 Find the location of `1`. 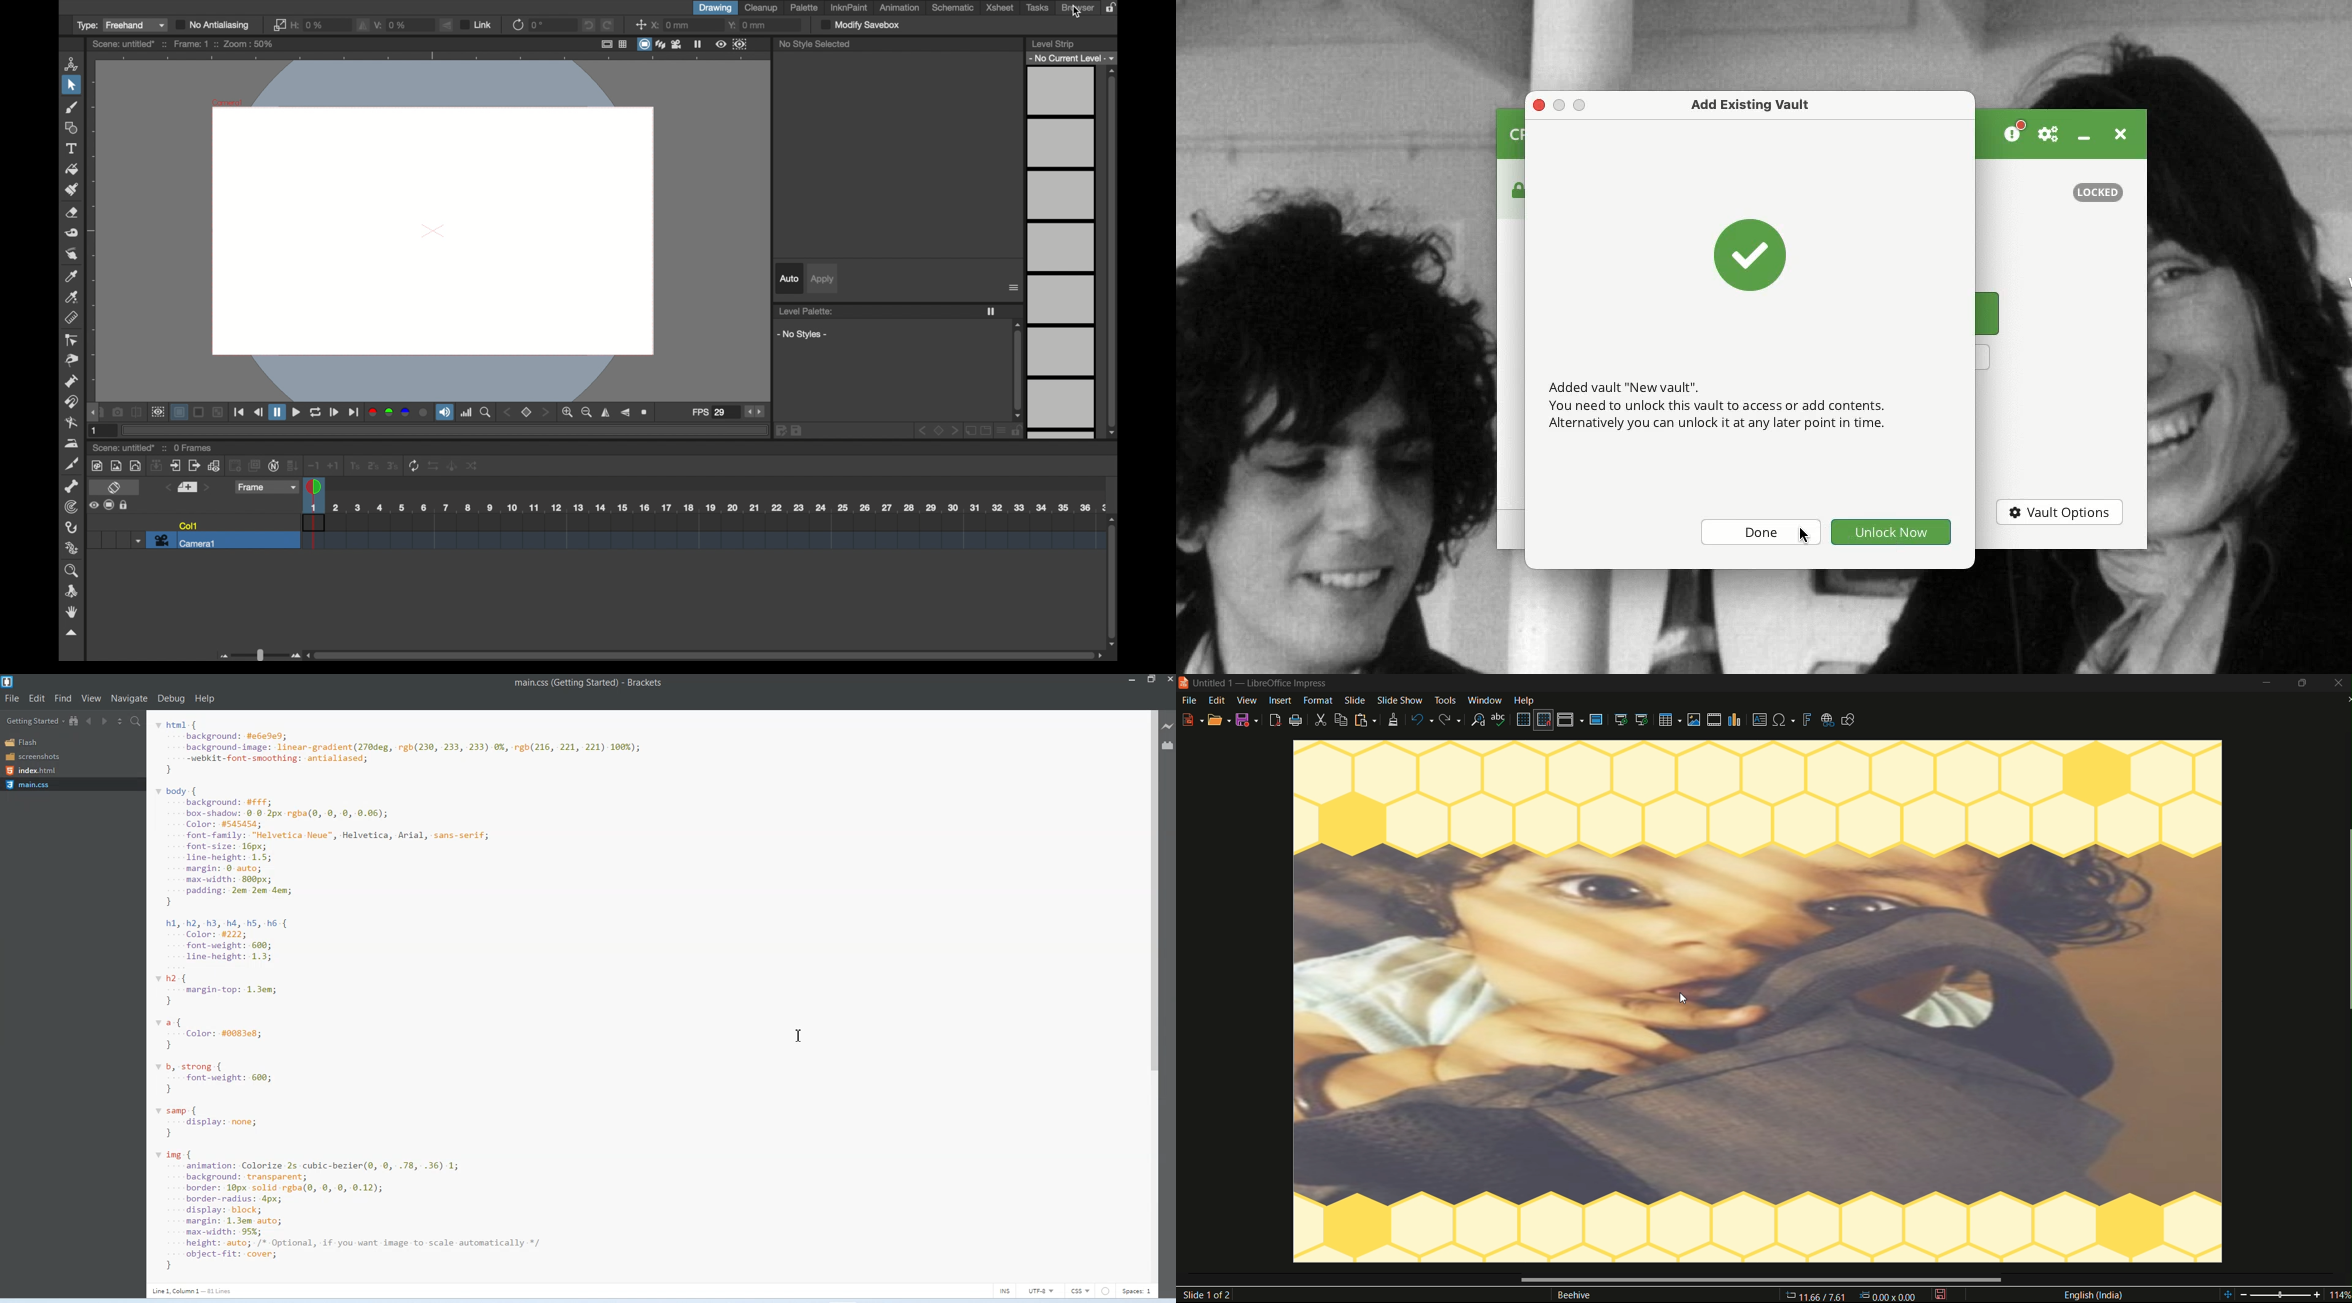

1 is located at coordinates (354, 465).